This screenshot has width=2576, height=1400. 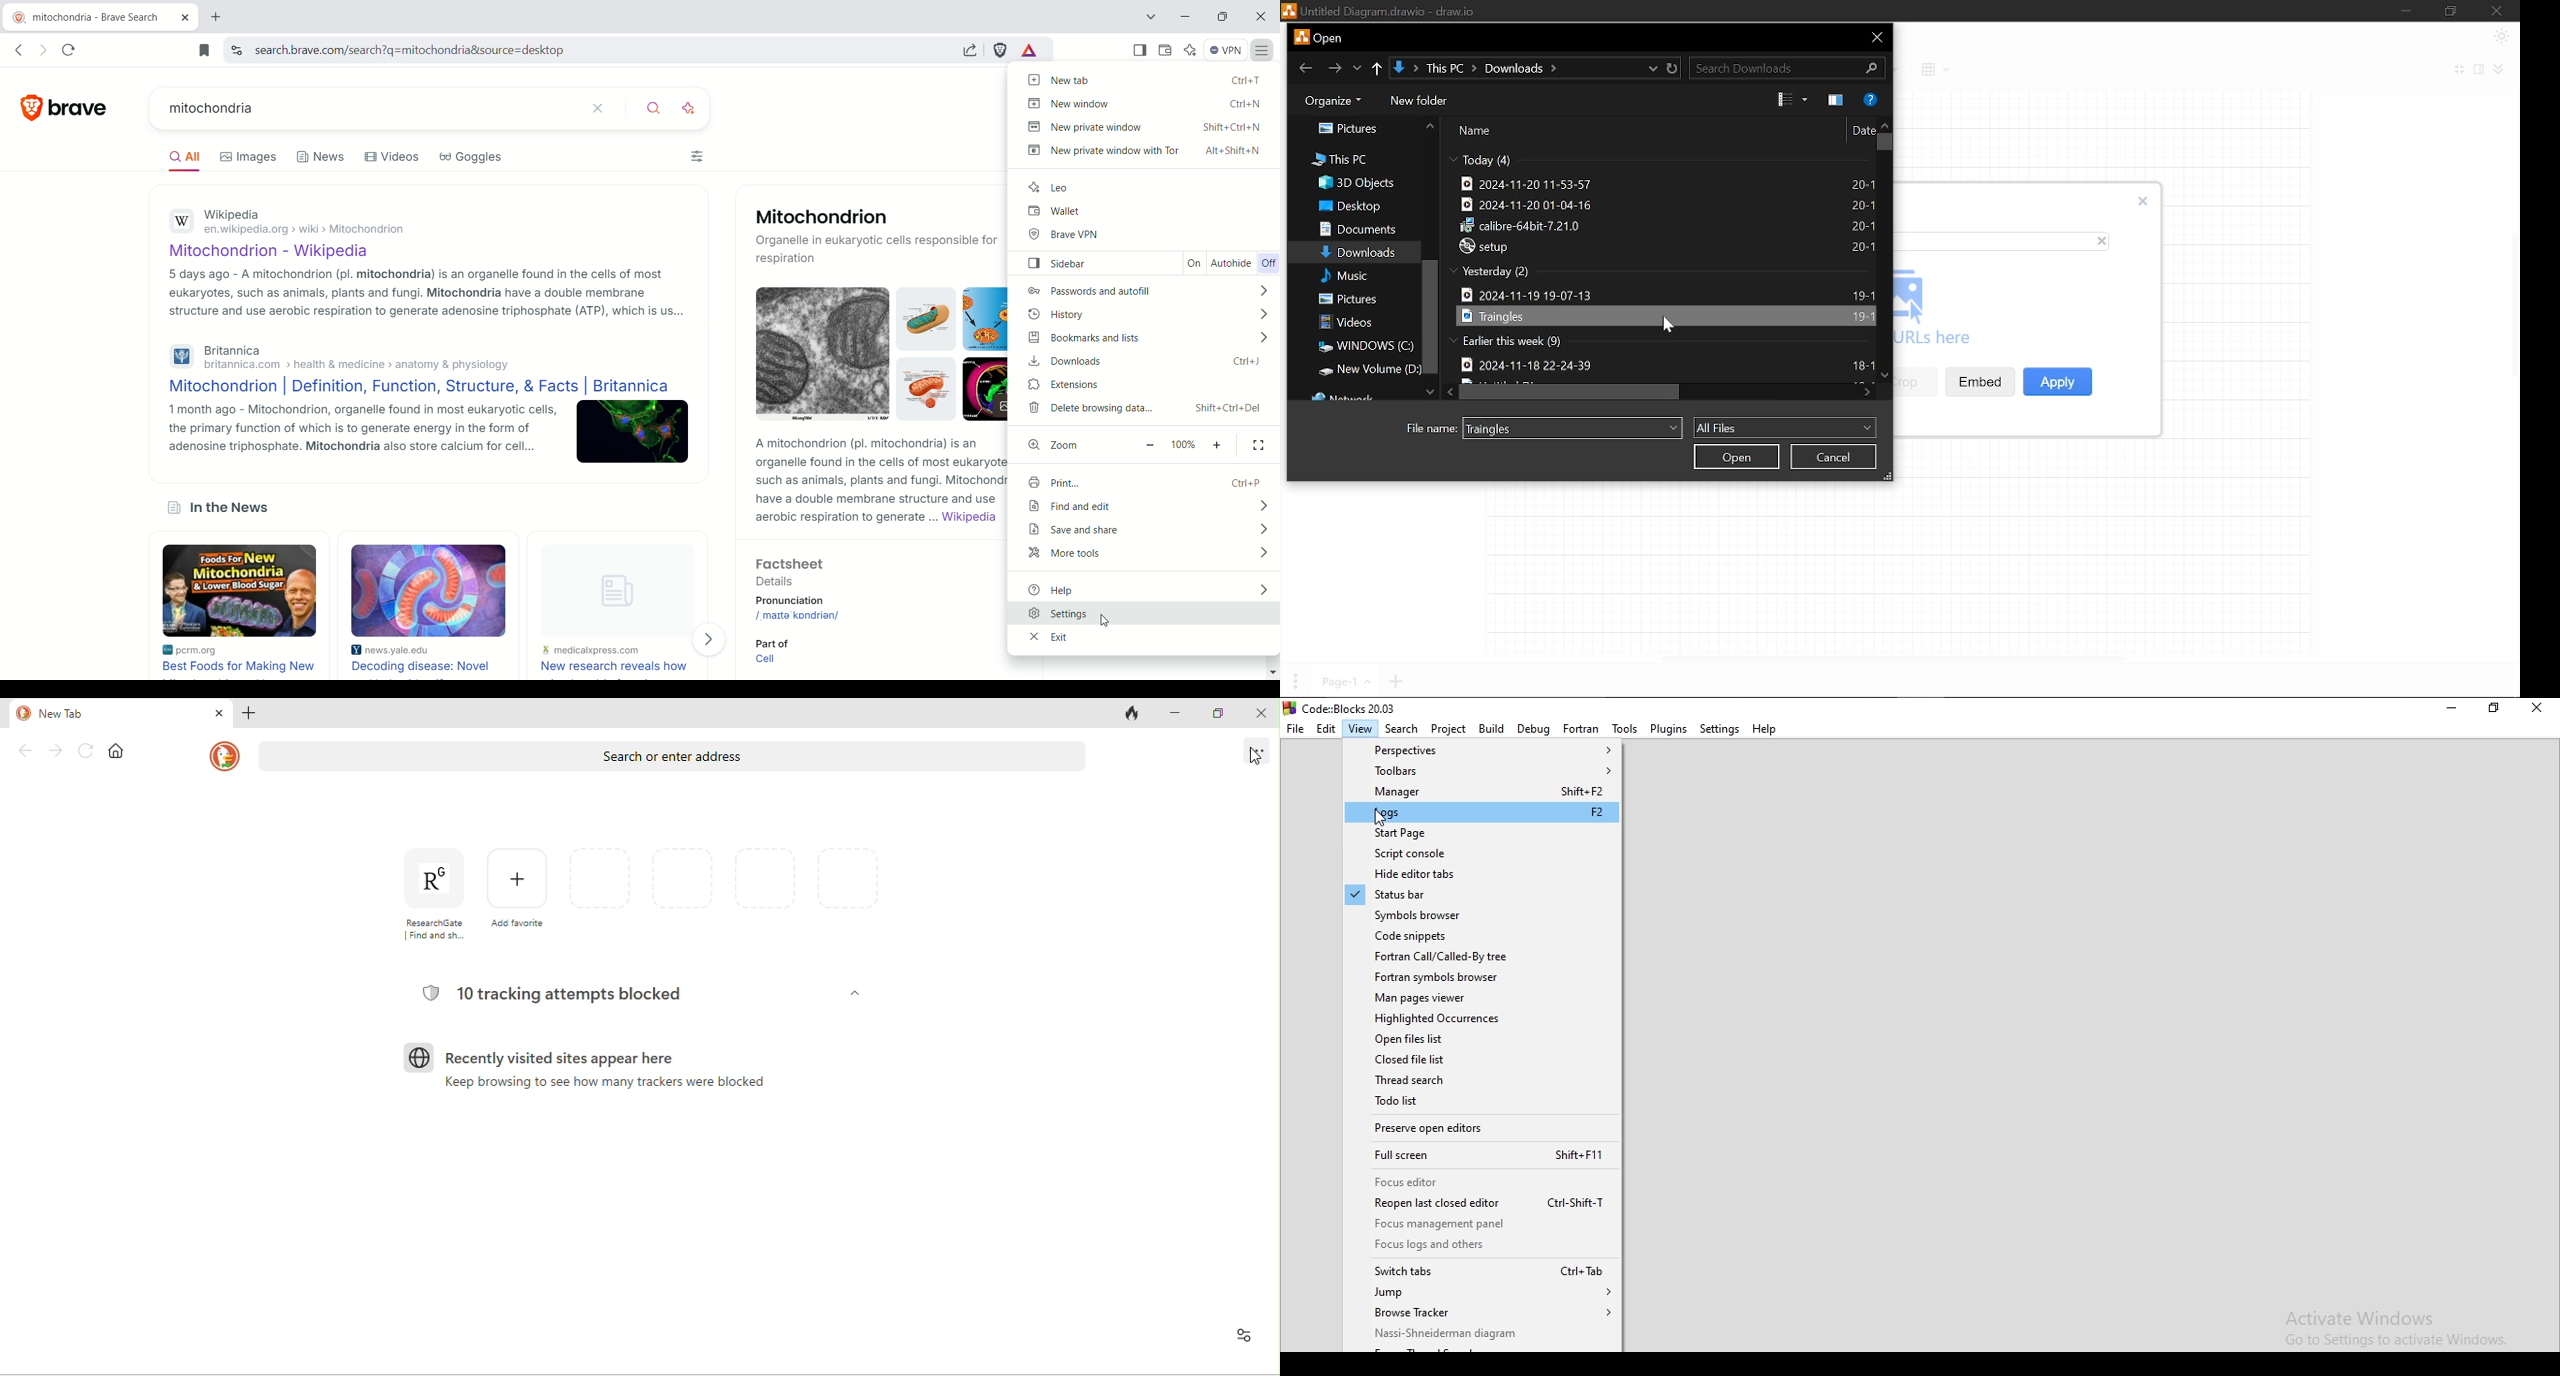 I want to click on new private window, so click(x=1144, y=126).